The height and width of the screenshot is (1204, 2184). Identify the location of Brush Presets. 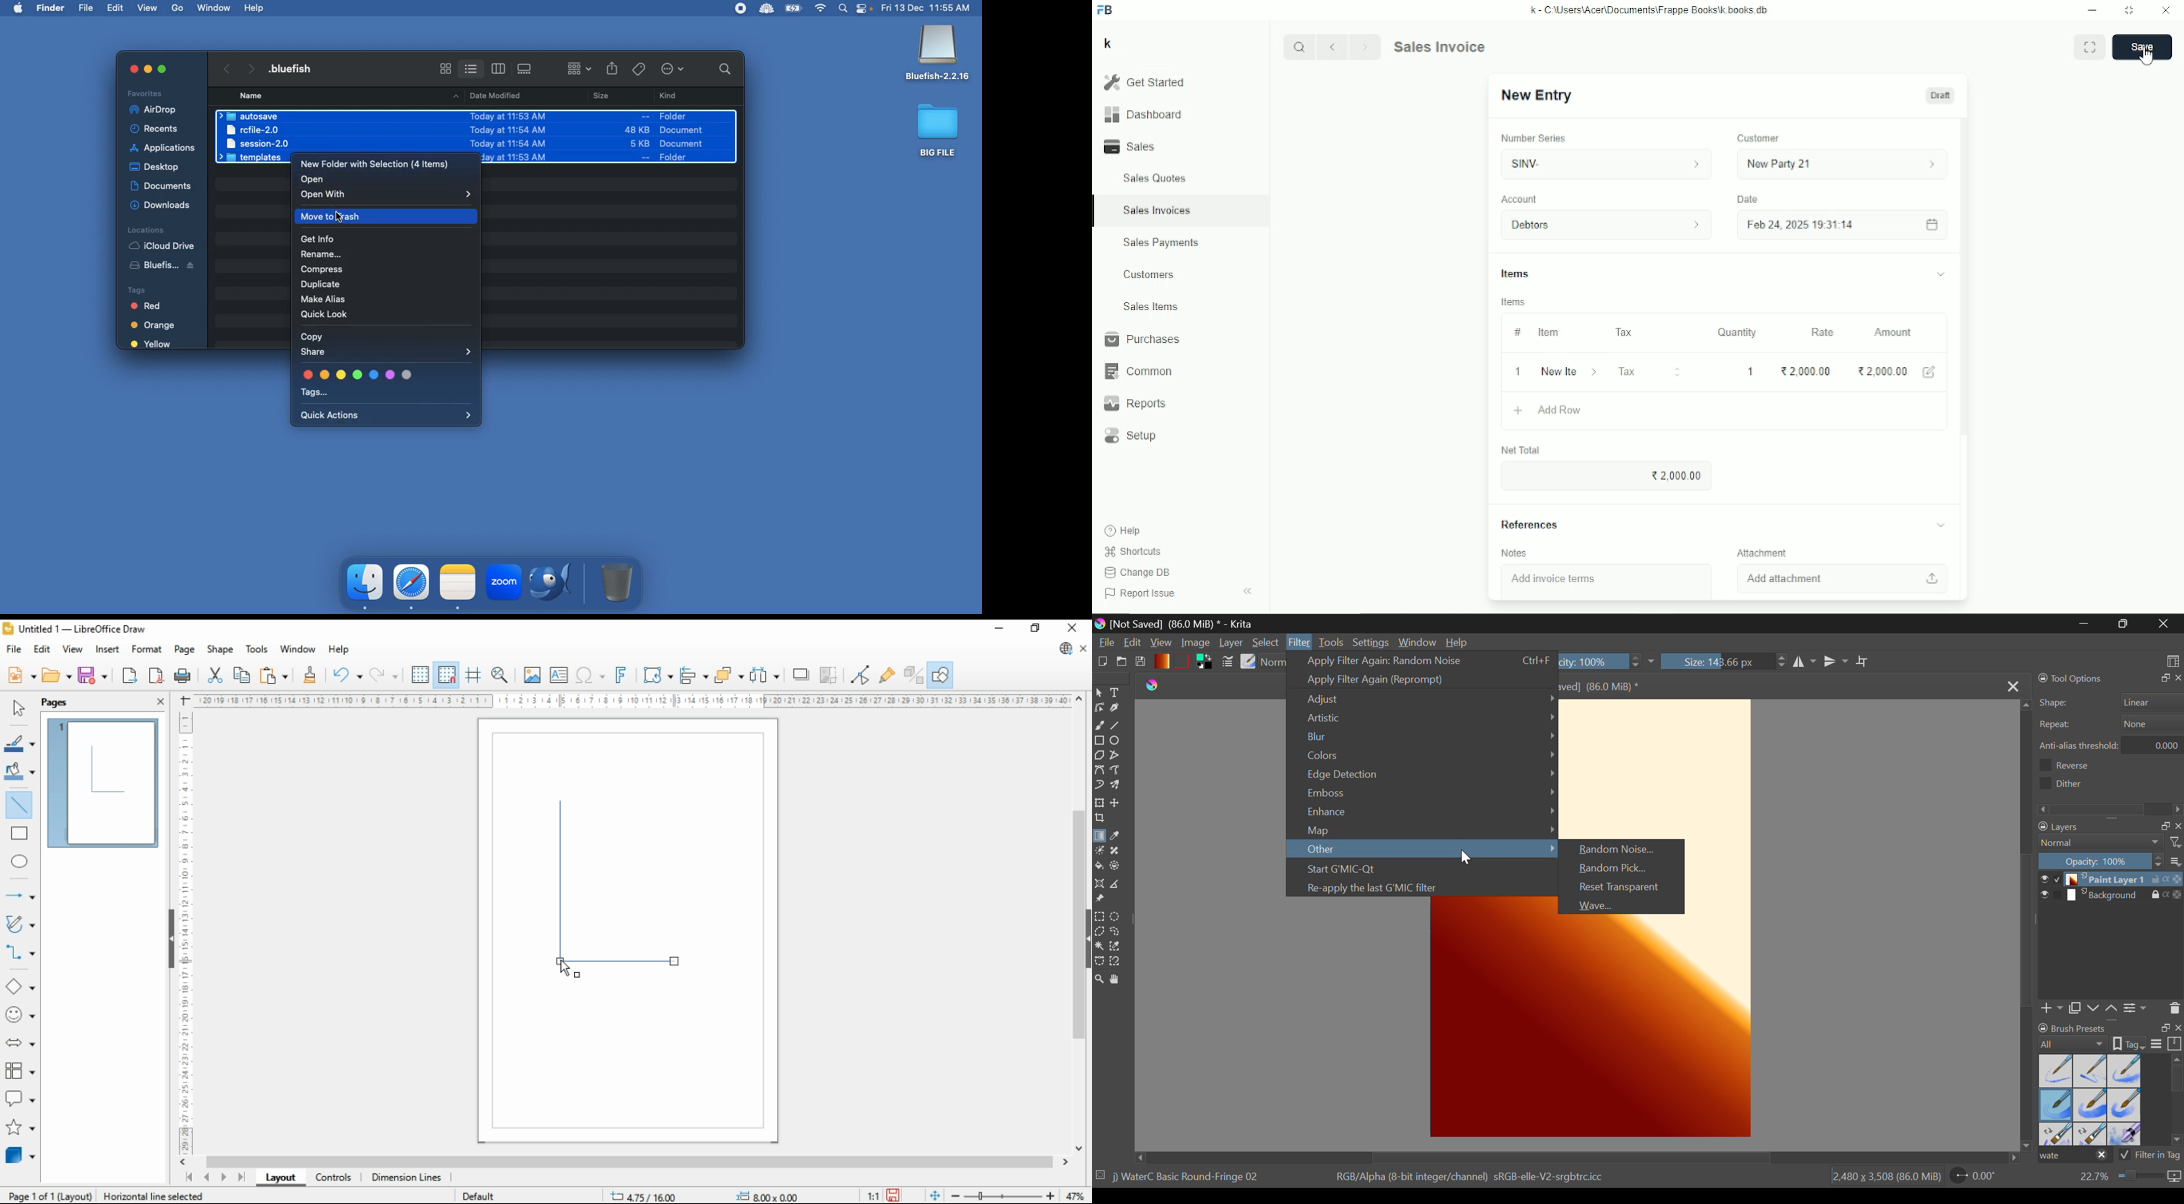
(1248, 662).